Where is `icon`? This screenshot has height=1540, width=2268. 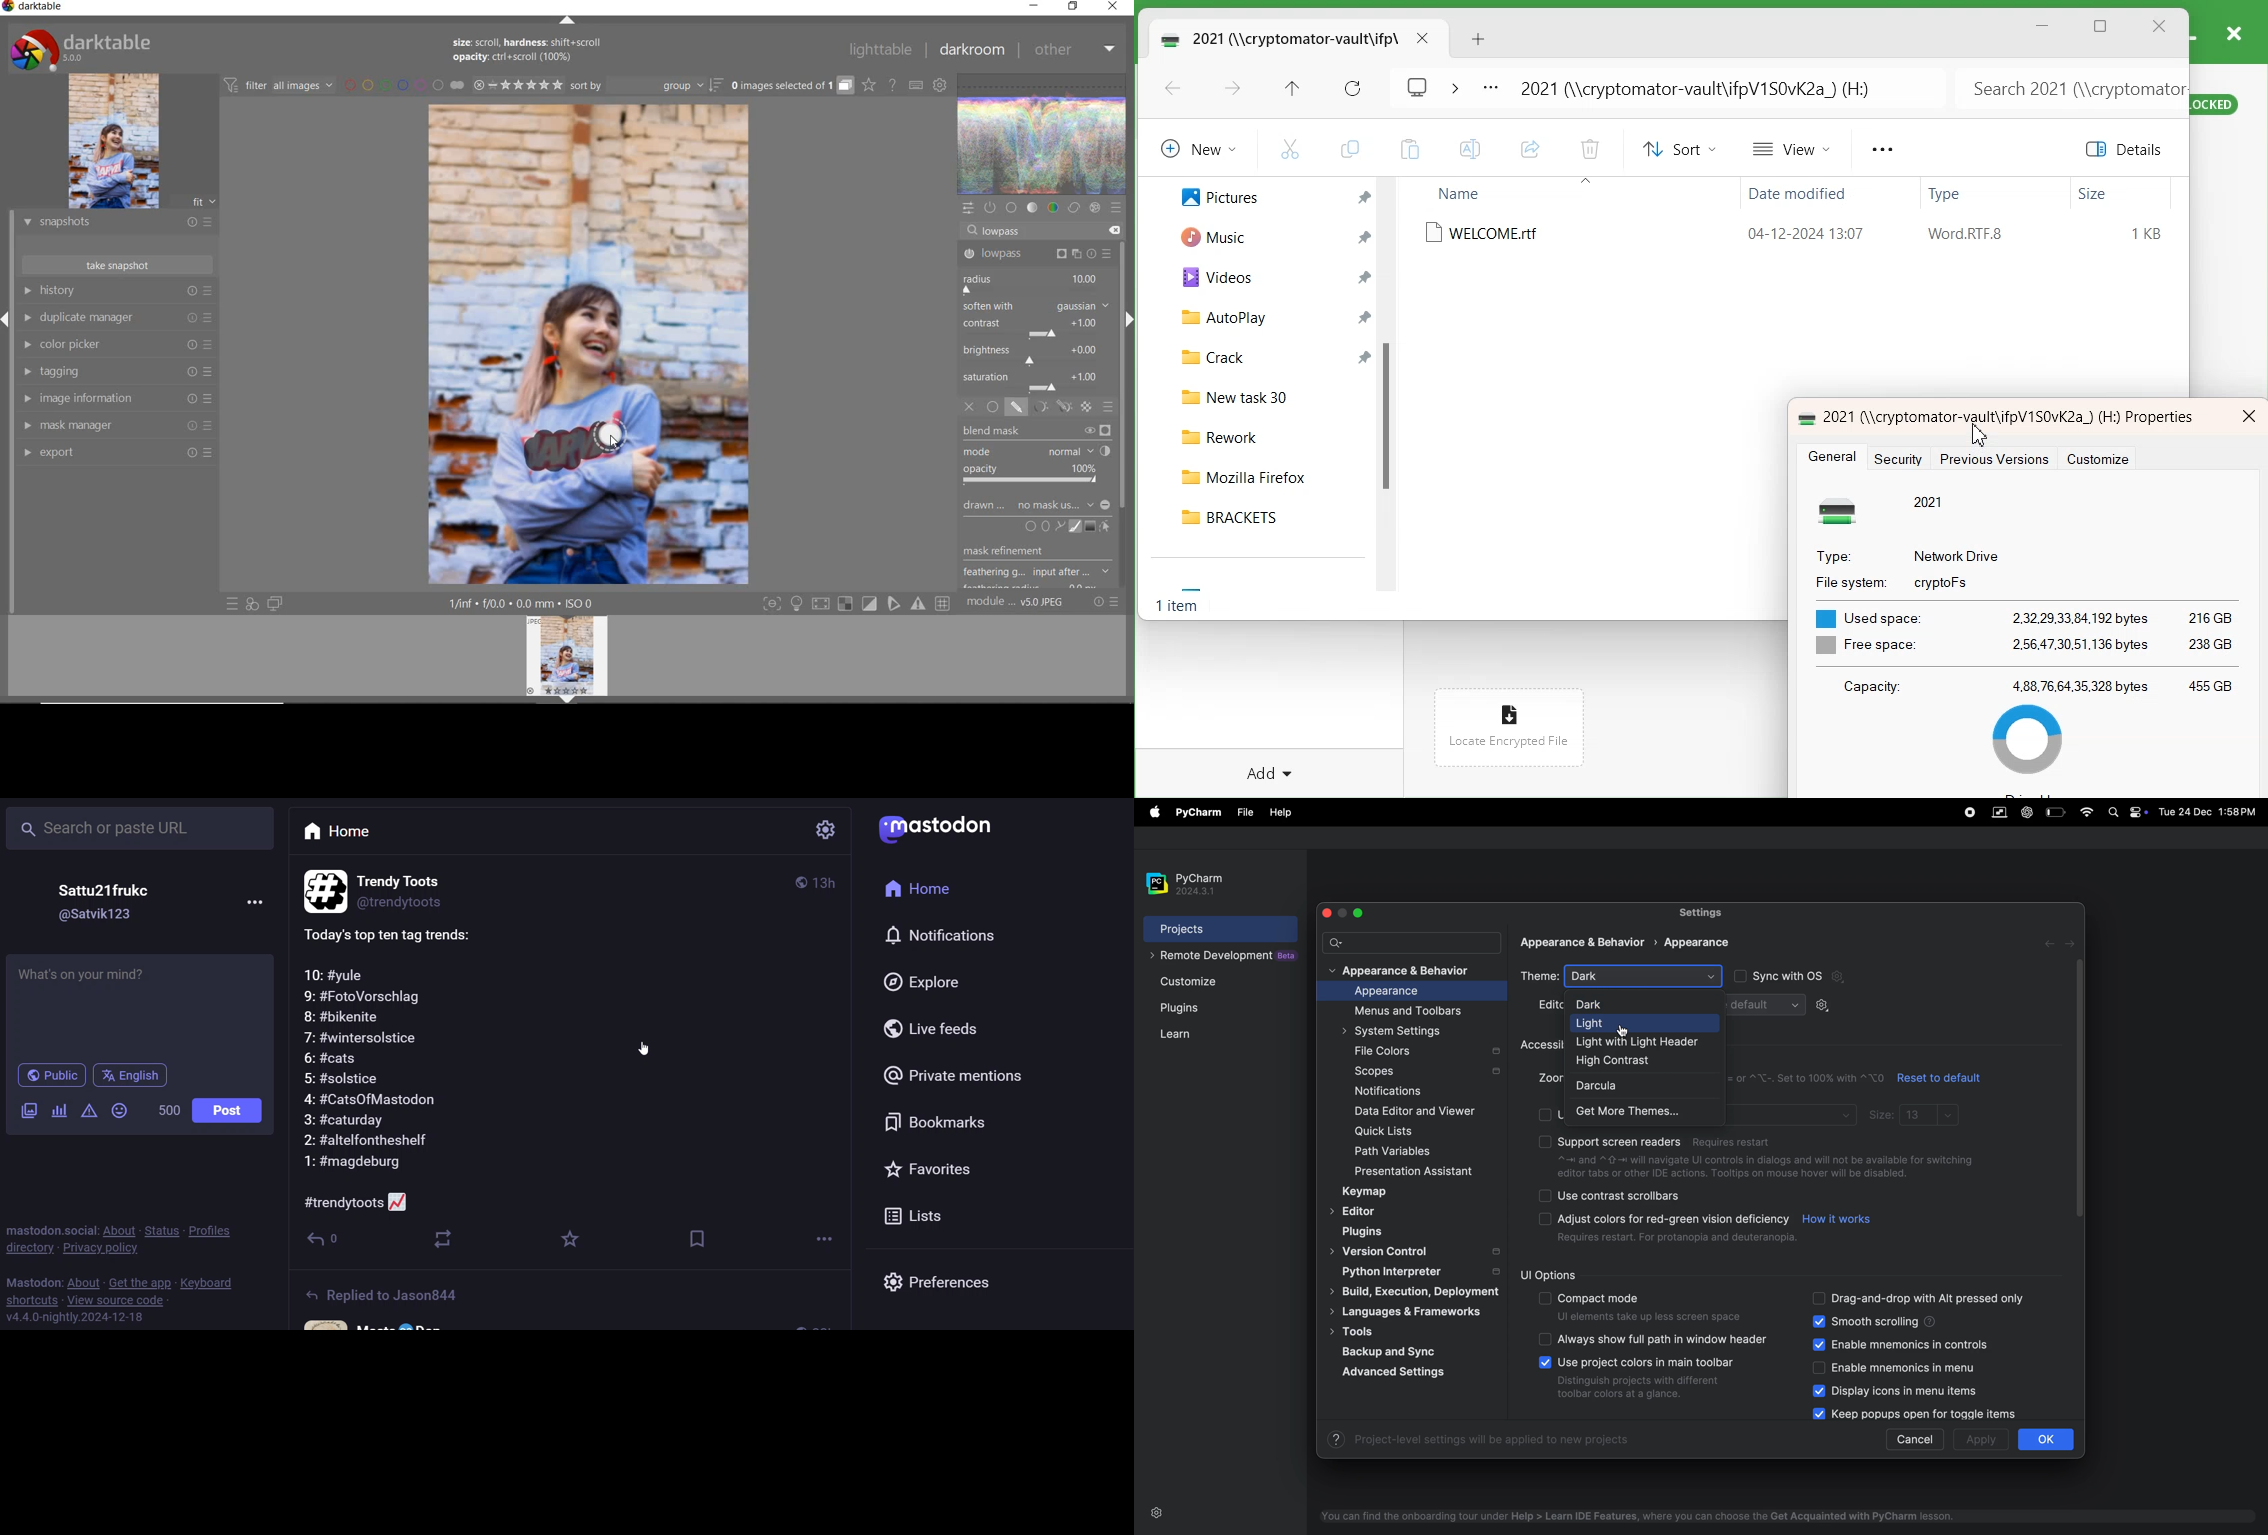
icon is located at coordinates (1844, 511).